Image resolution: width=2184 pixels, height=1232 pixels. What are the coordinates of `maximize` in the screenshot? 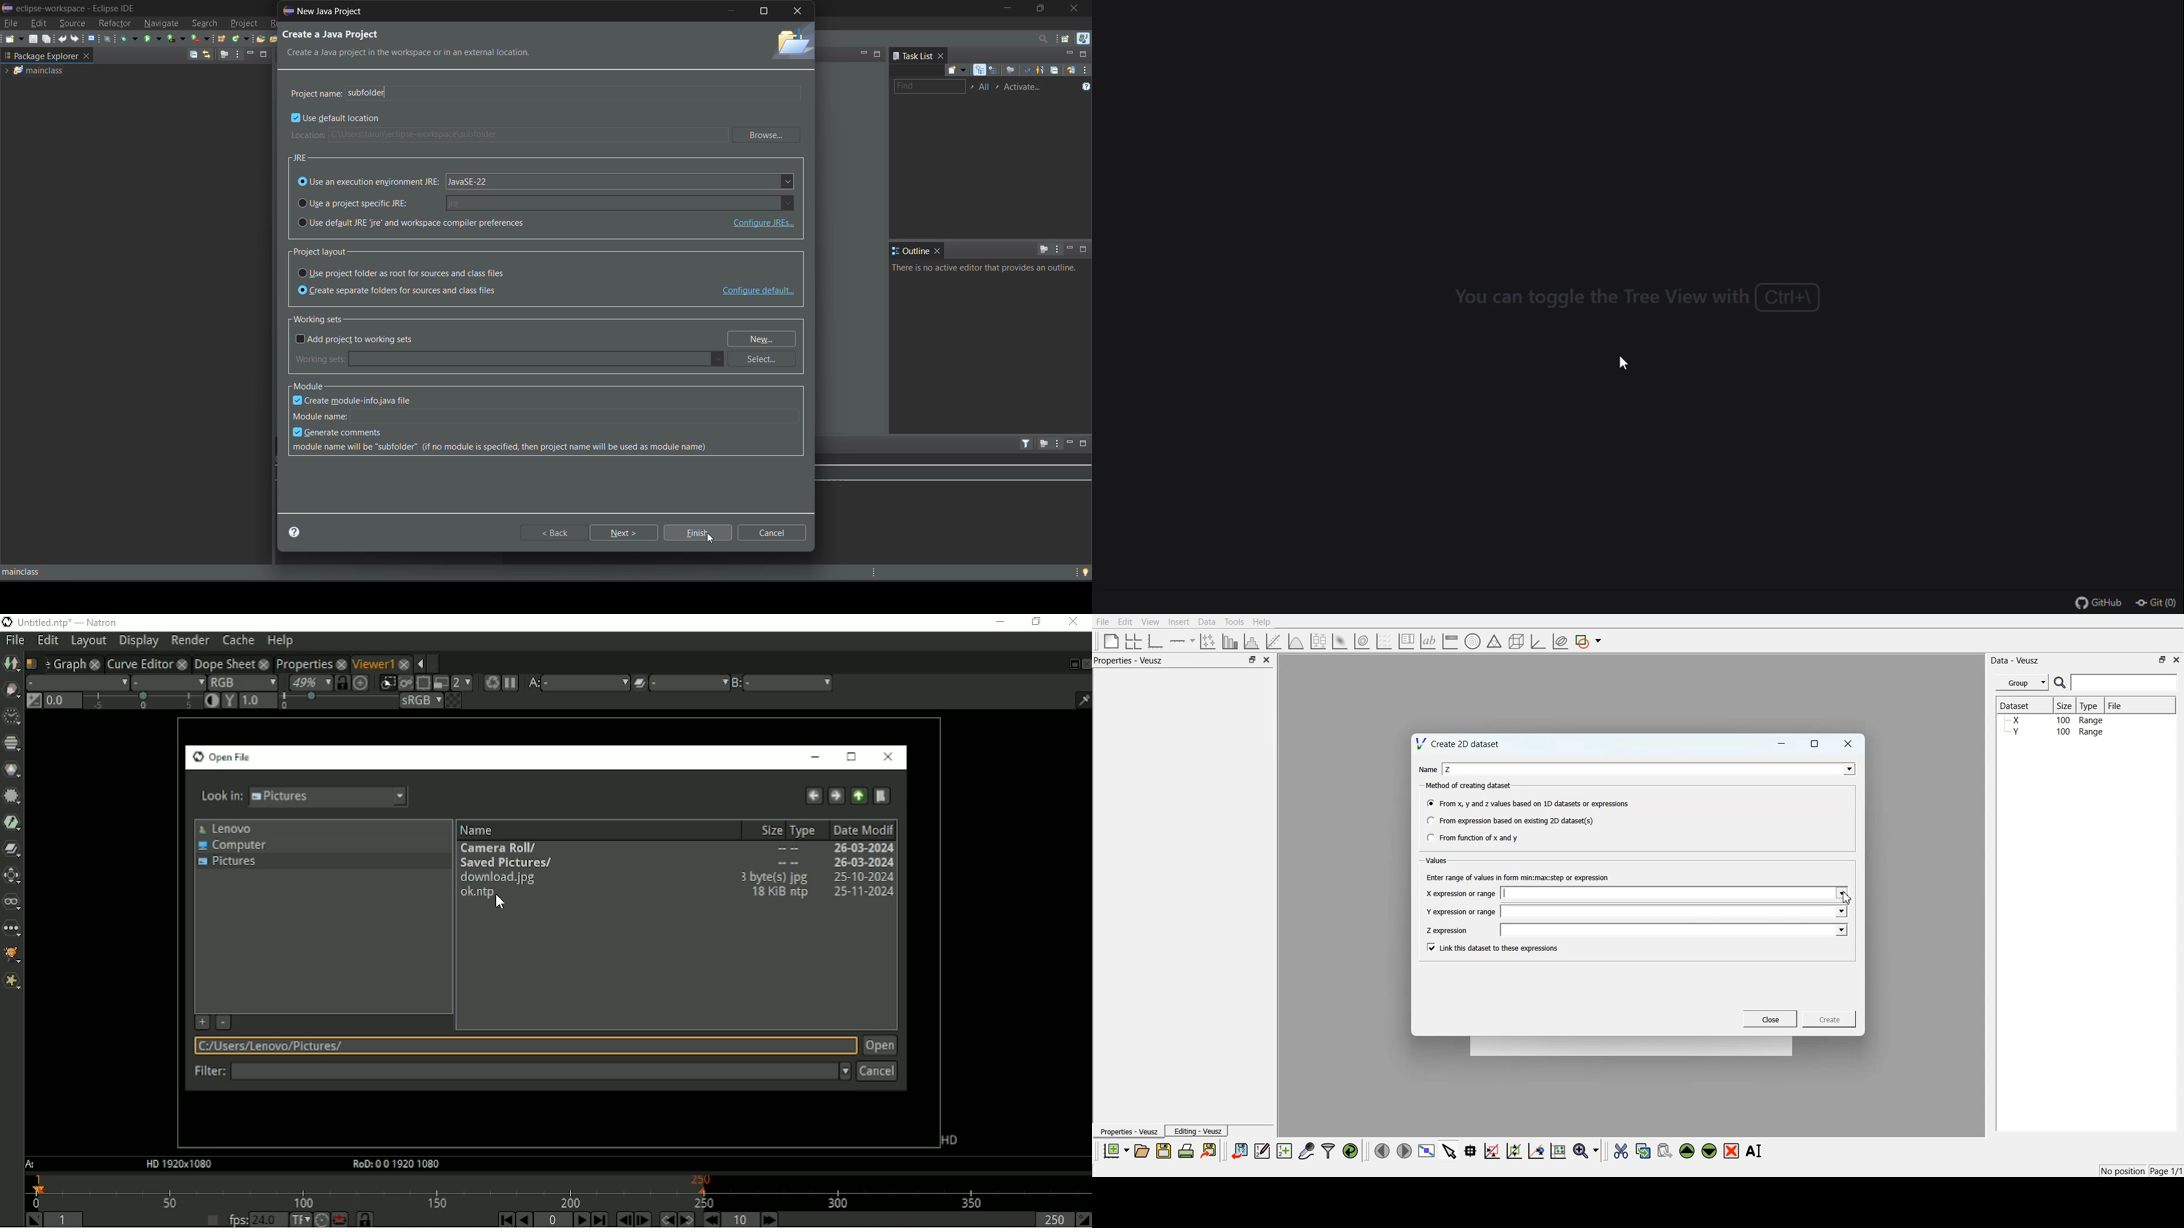 It's located at (1043, 9).